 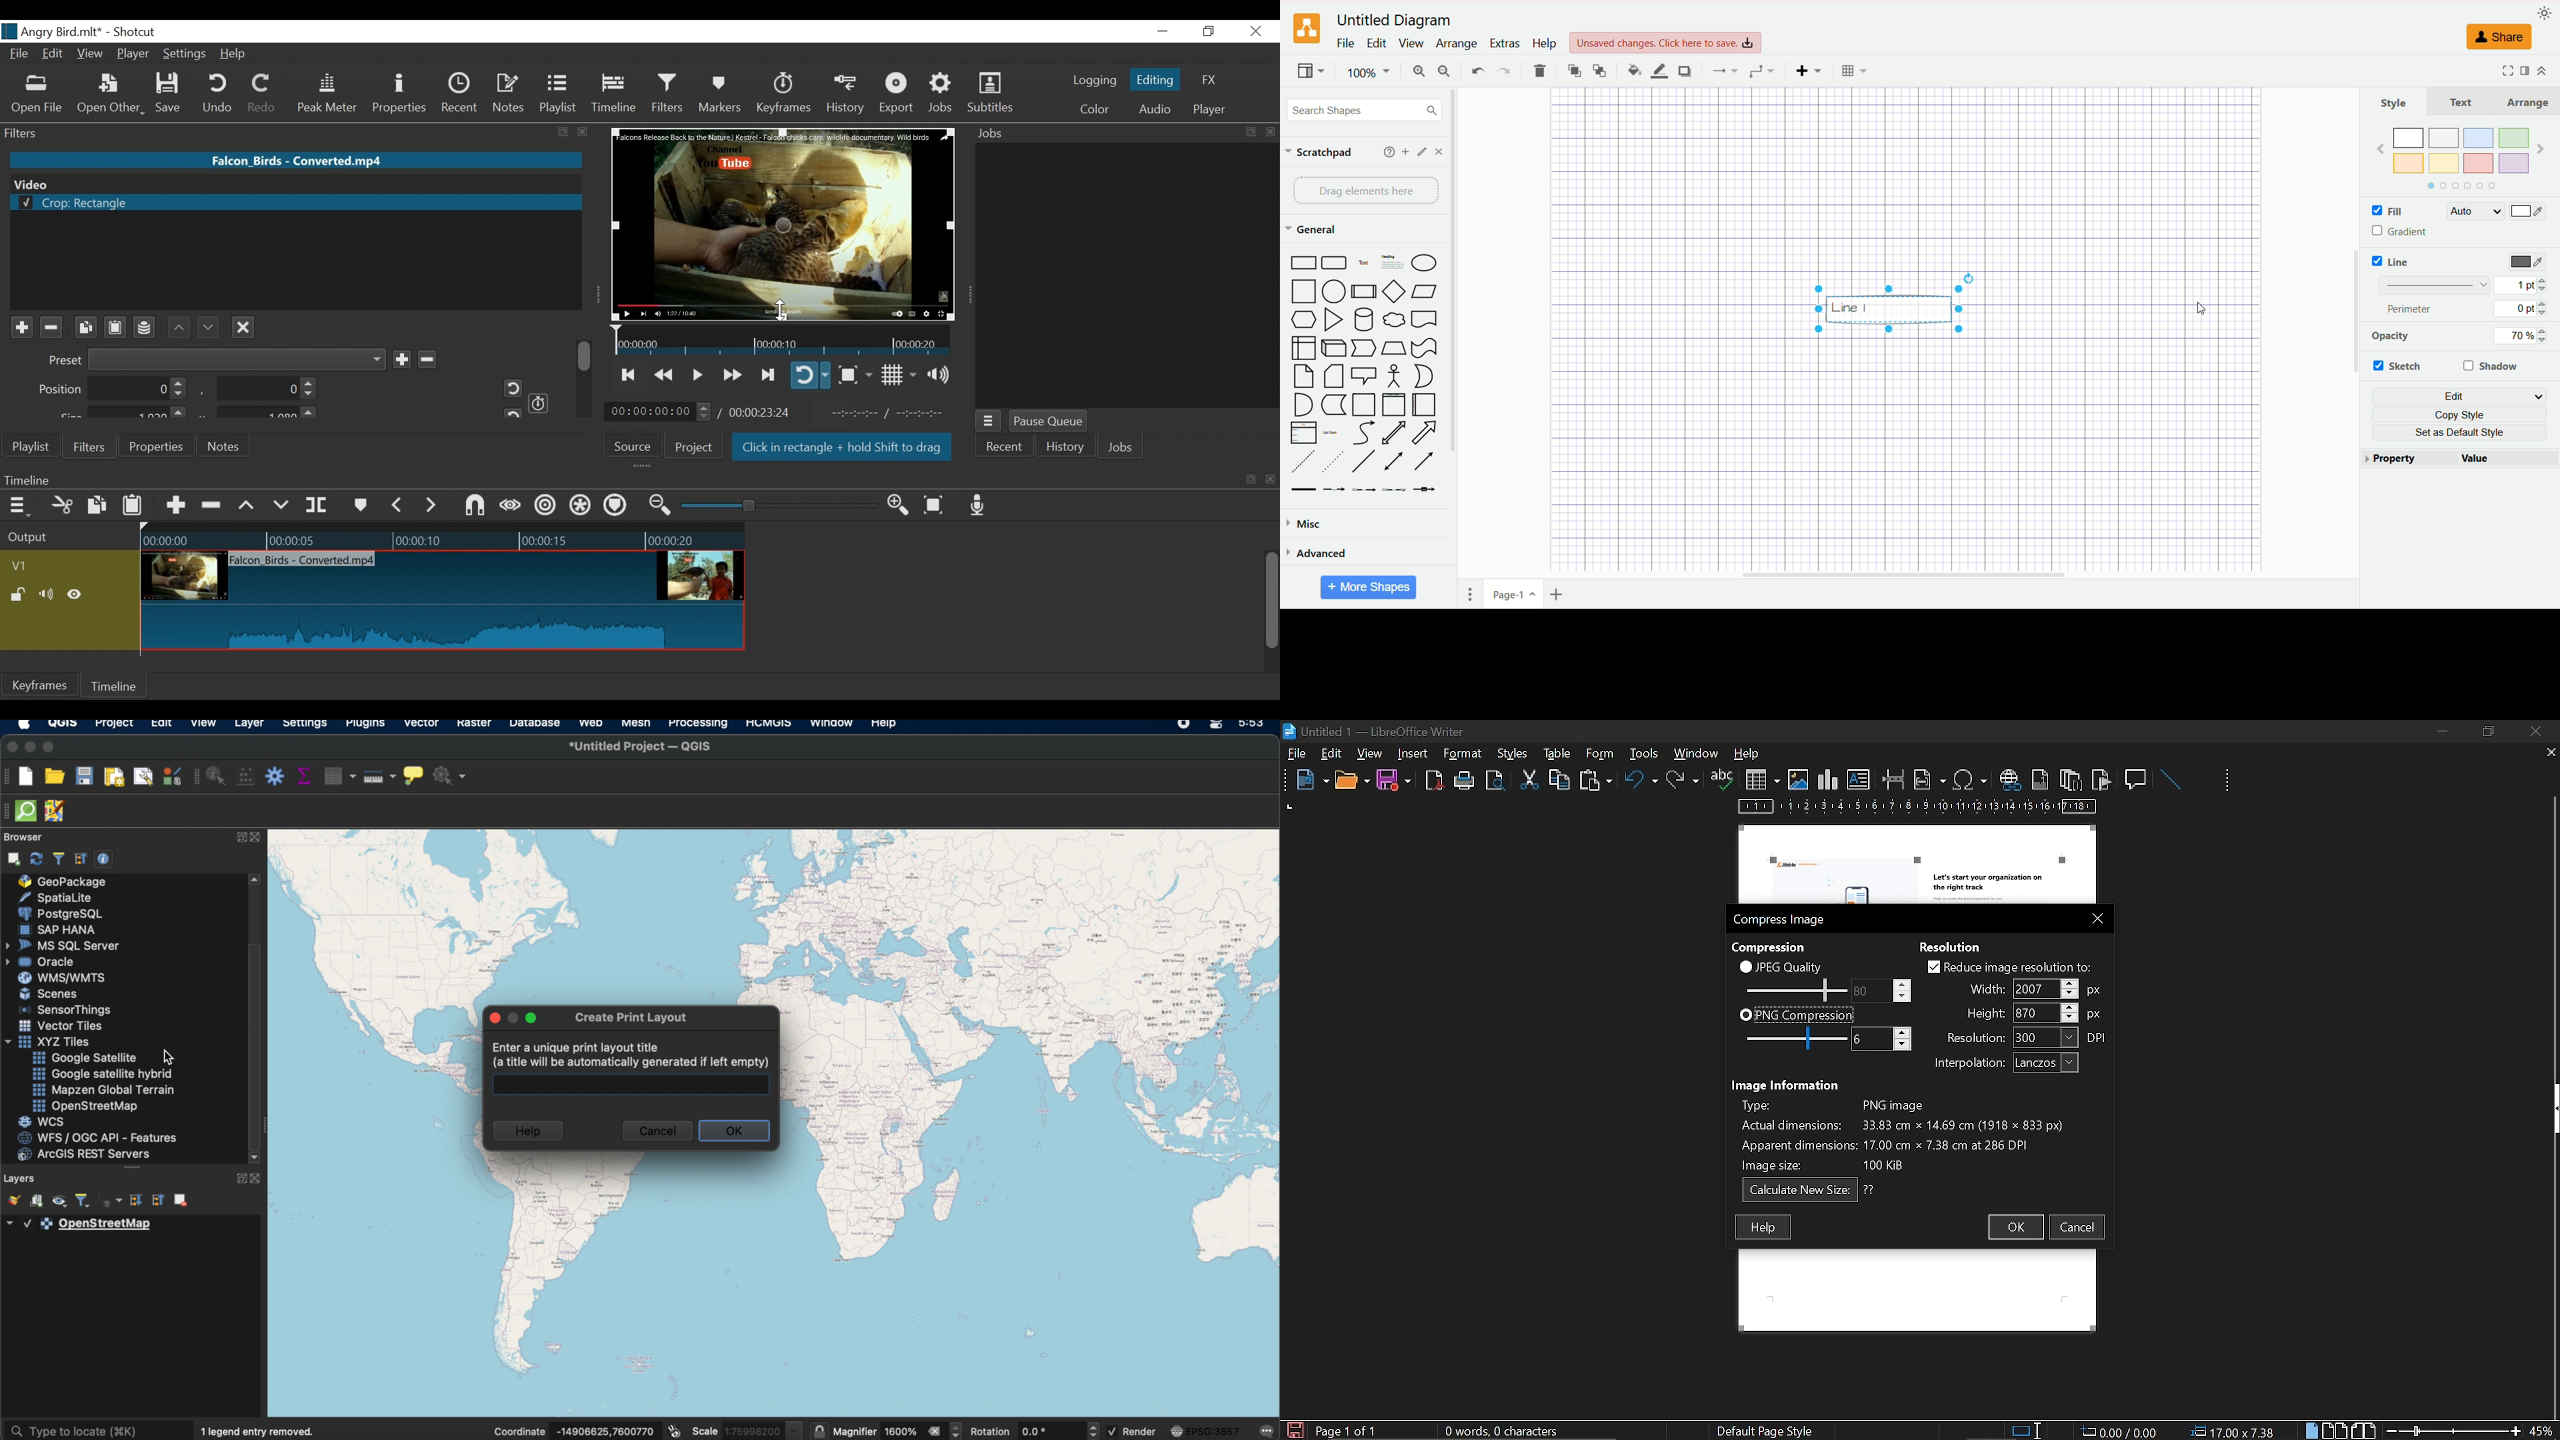 I want to click on Video Track Name, so click(x=58, y=567).